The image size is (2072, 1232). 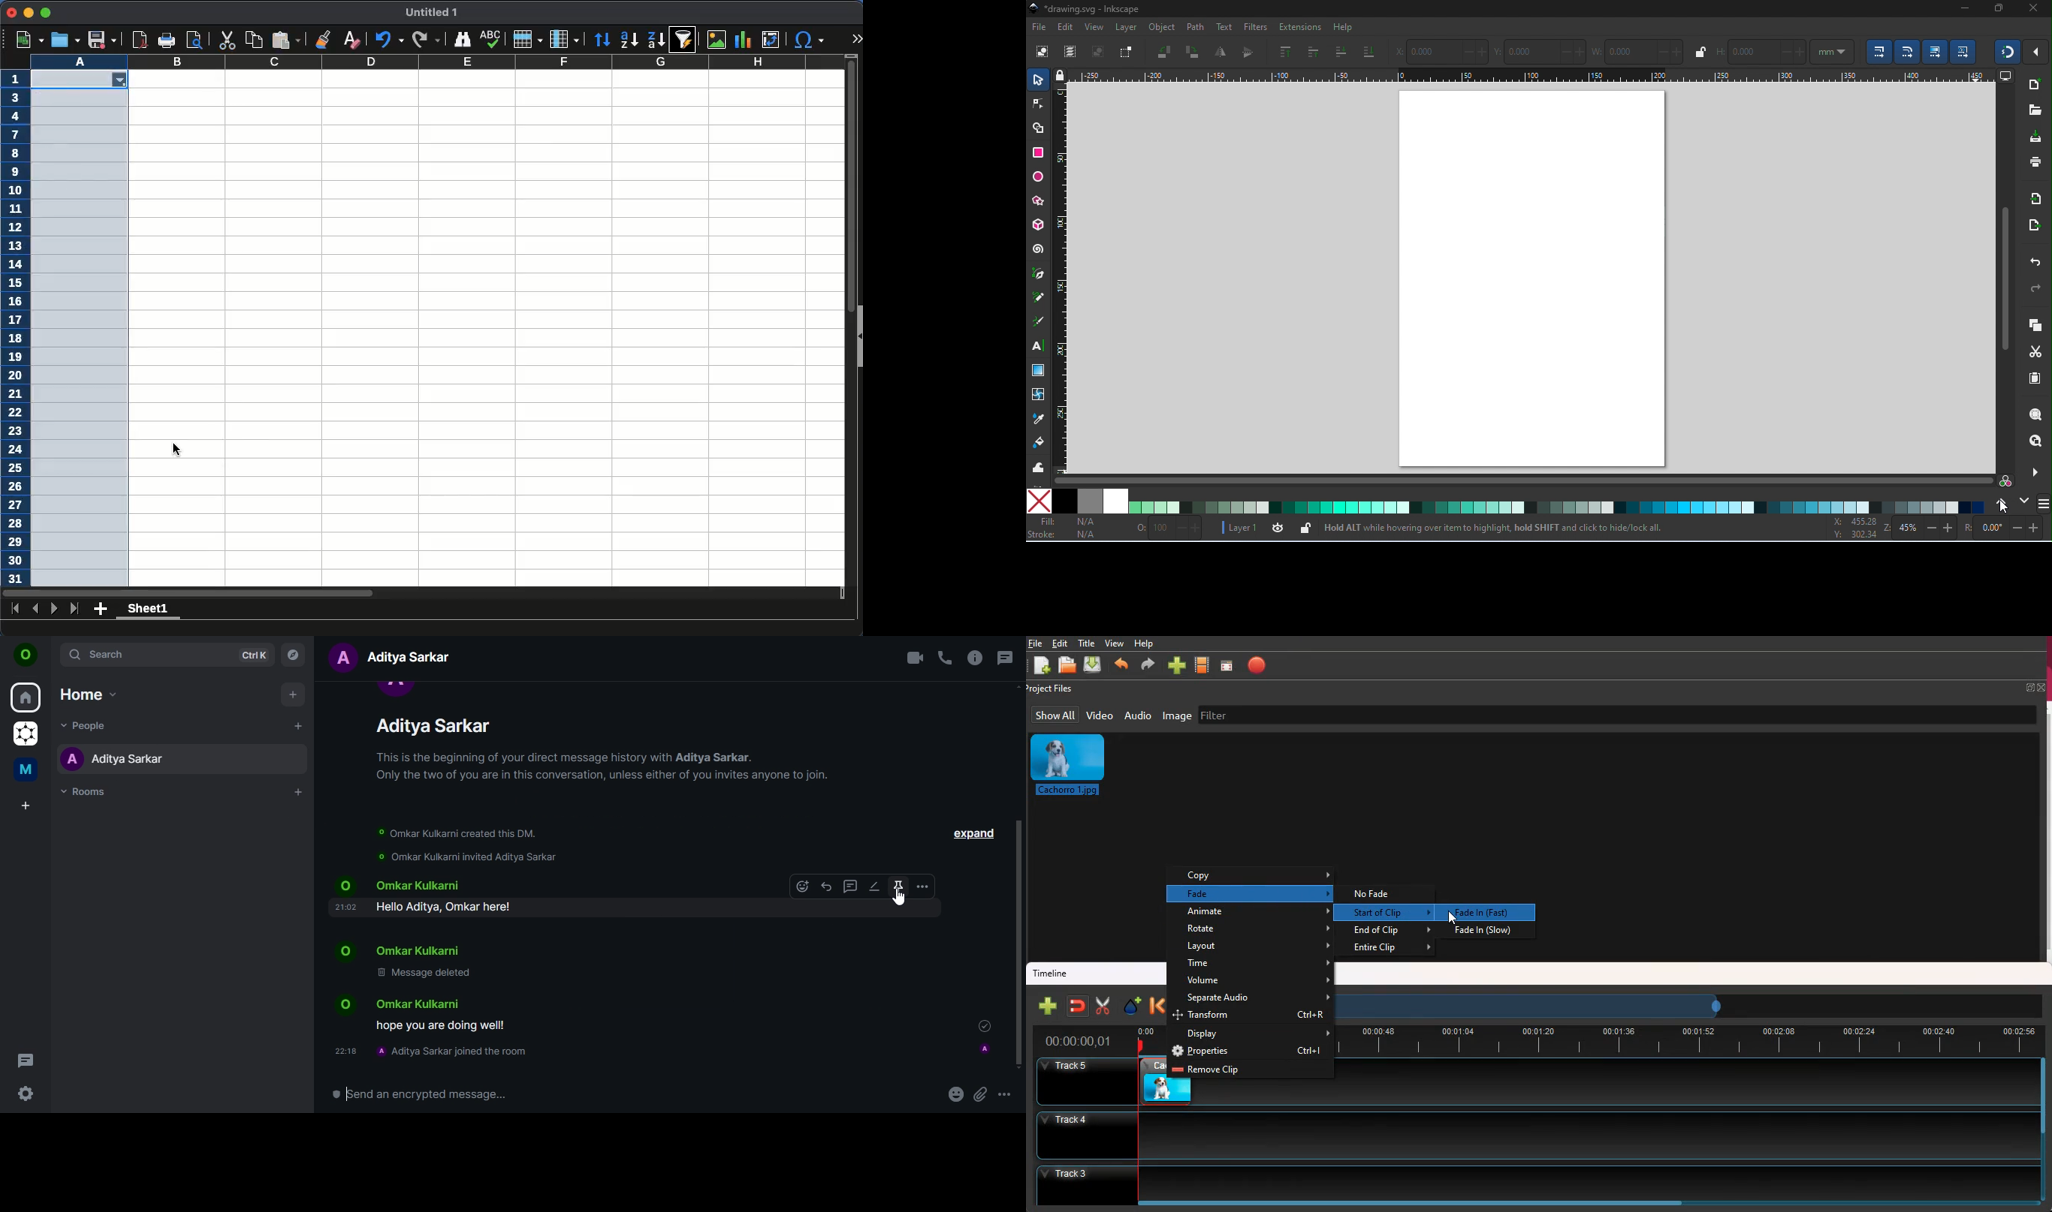 I want to click on new, so click(x=2034, y=86).